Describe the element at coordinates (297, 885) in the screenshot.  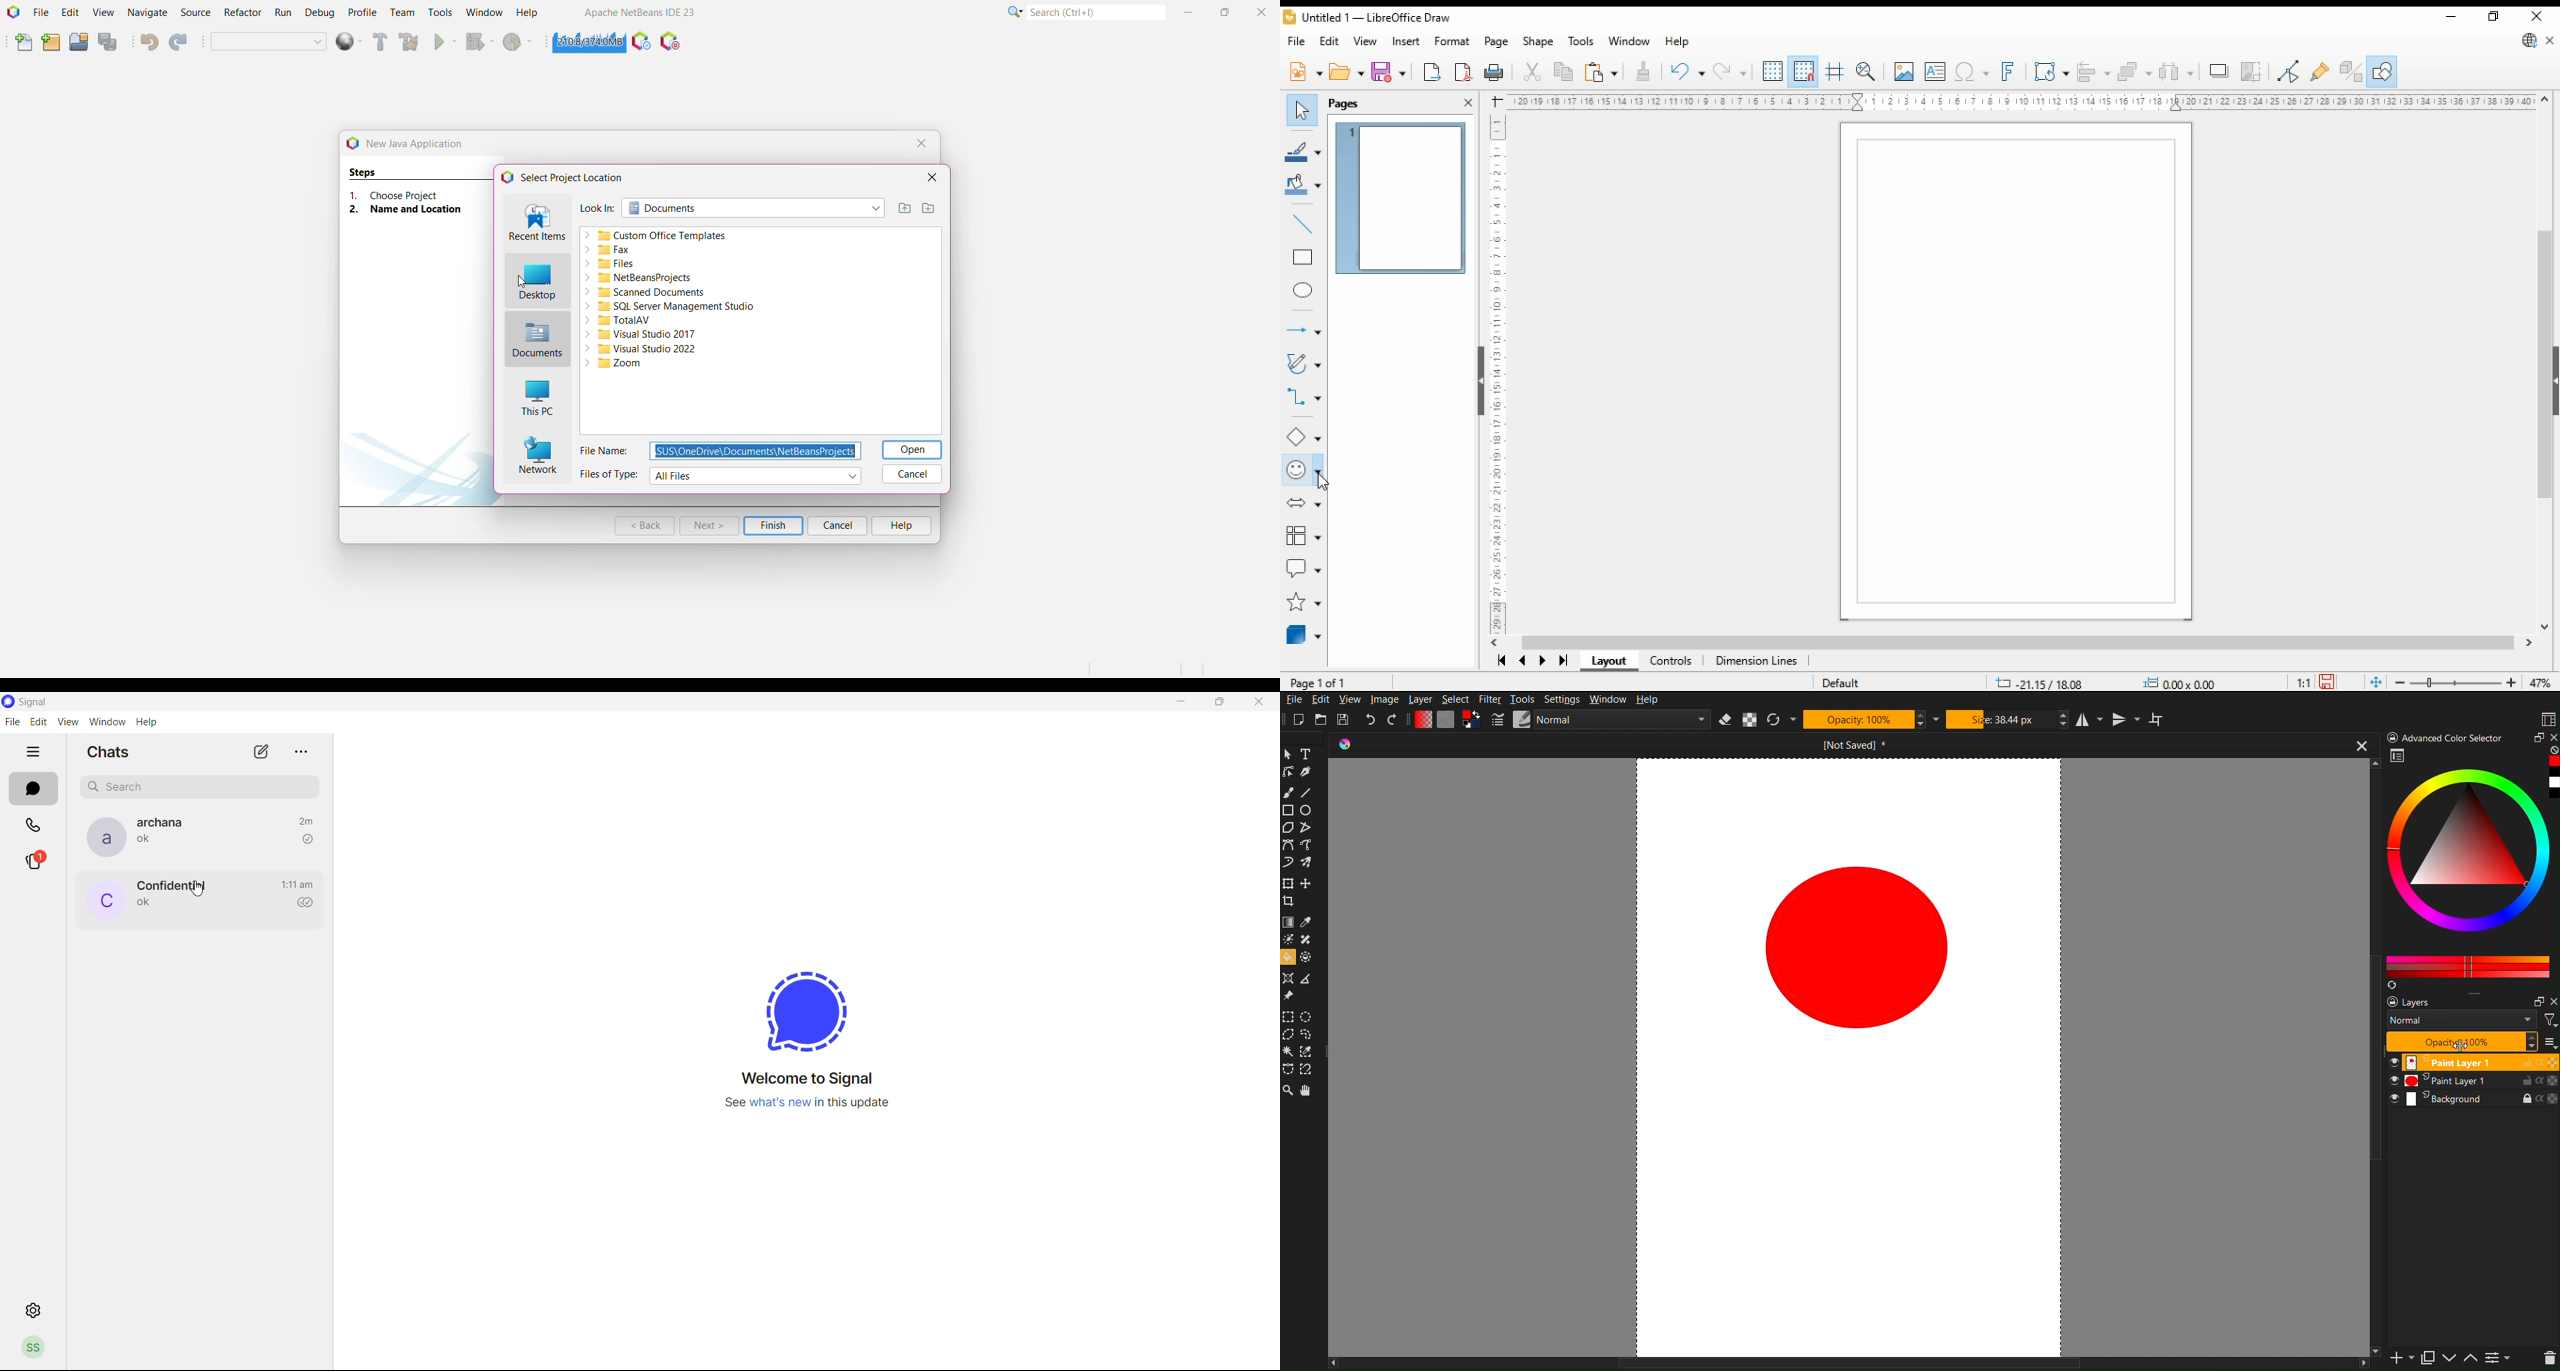
I see `last message time` at that location.